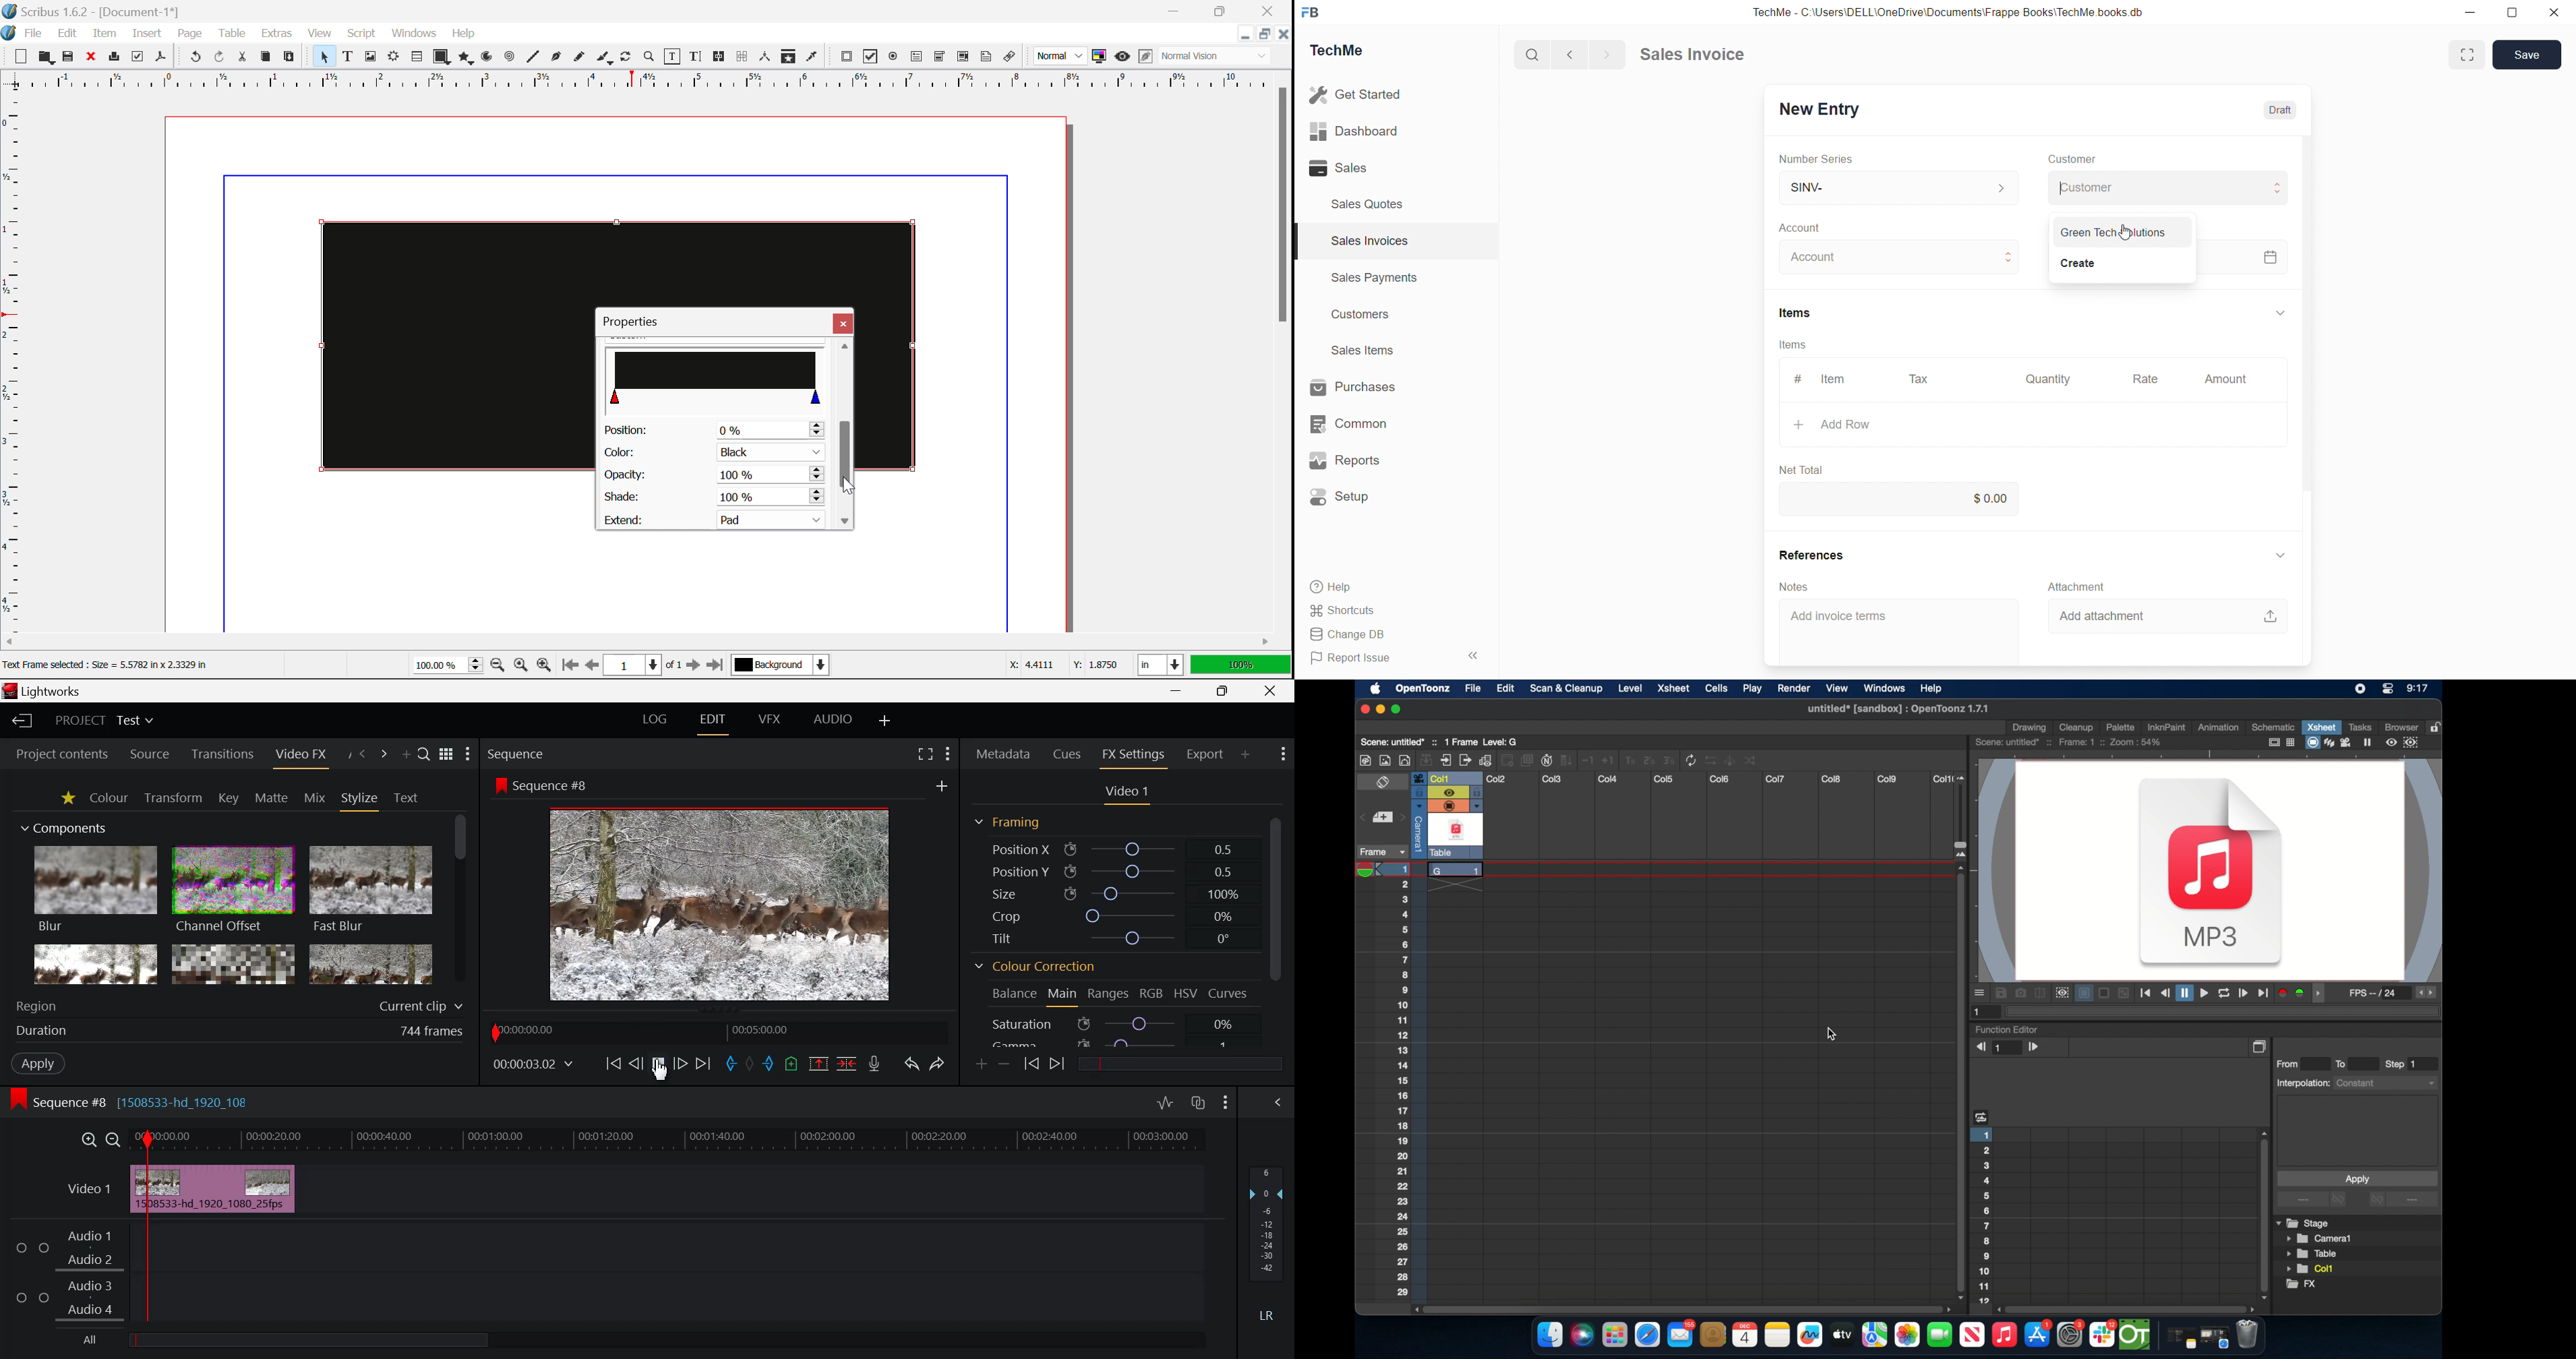 Image resolution: width=2576 pixels, height=1372 pixels. I want to click on Report Issue, so click(1354, 656).